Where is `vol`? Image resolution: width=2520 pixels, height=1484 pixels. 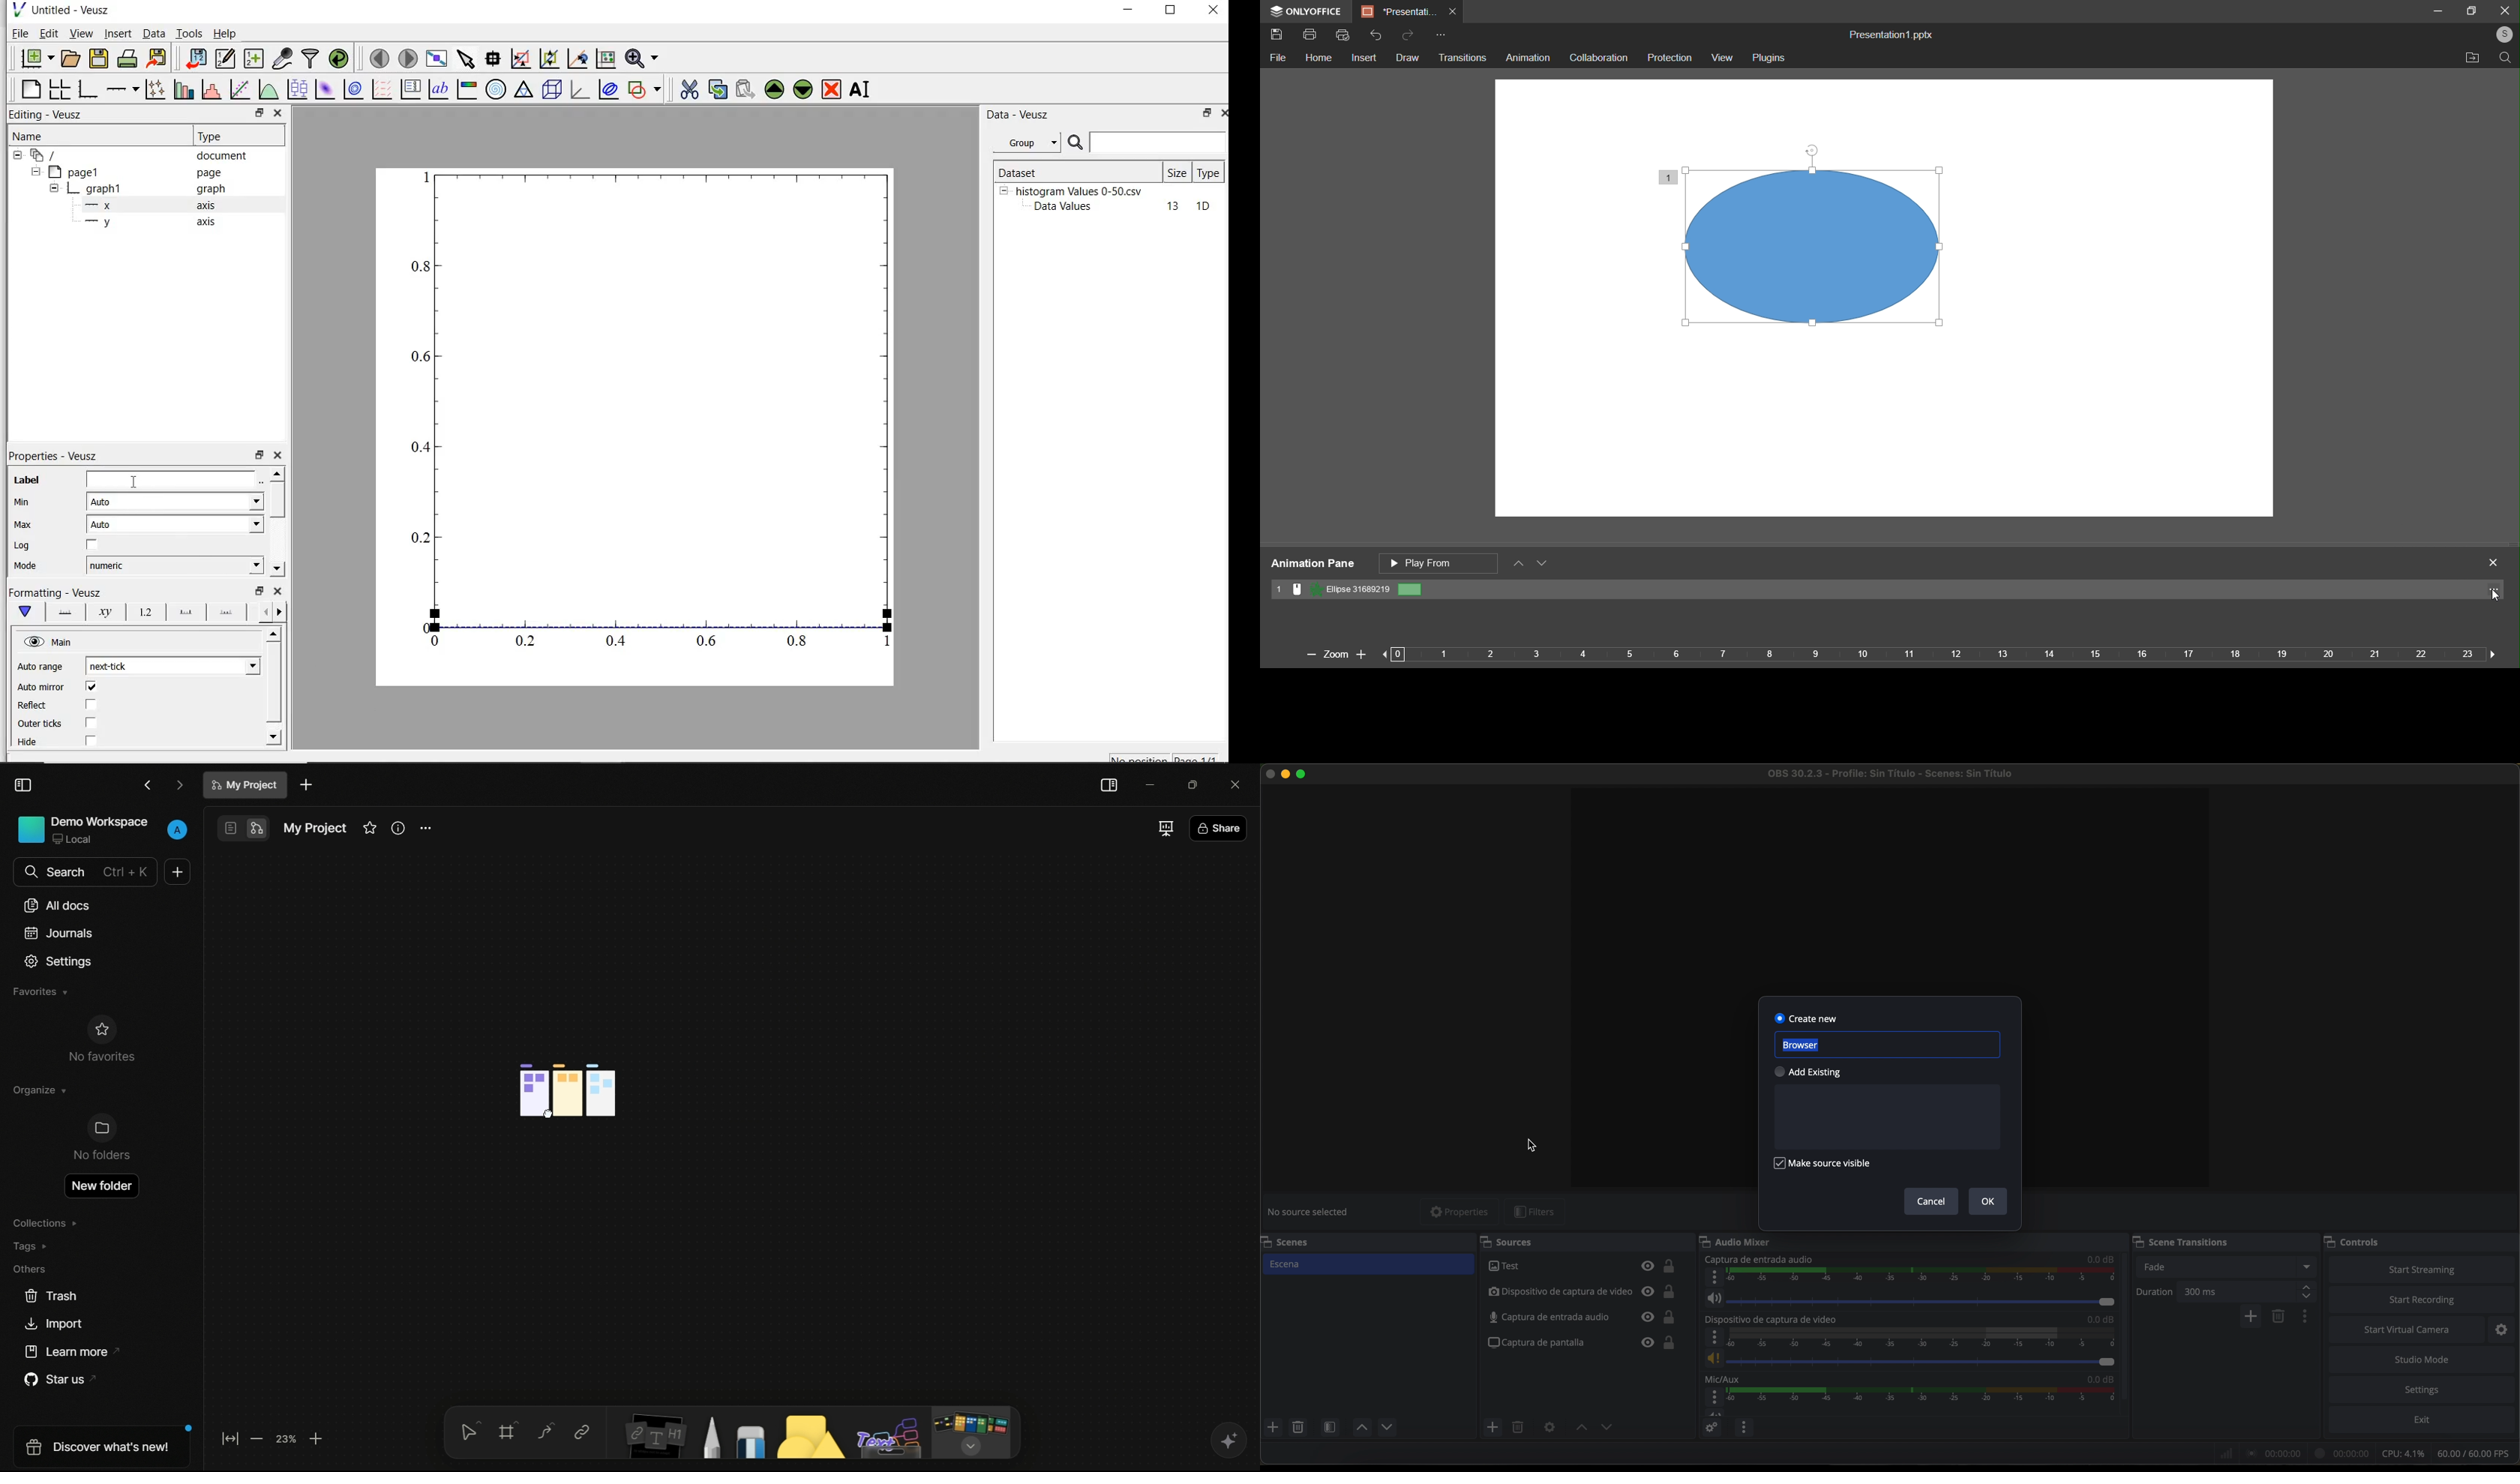
vol is located at coordinates (1910, 1359).